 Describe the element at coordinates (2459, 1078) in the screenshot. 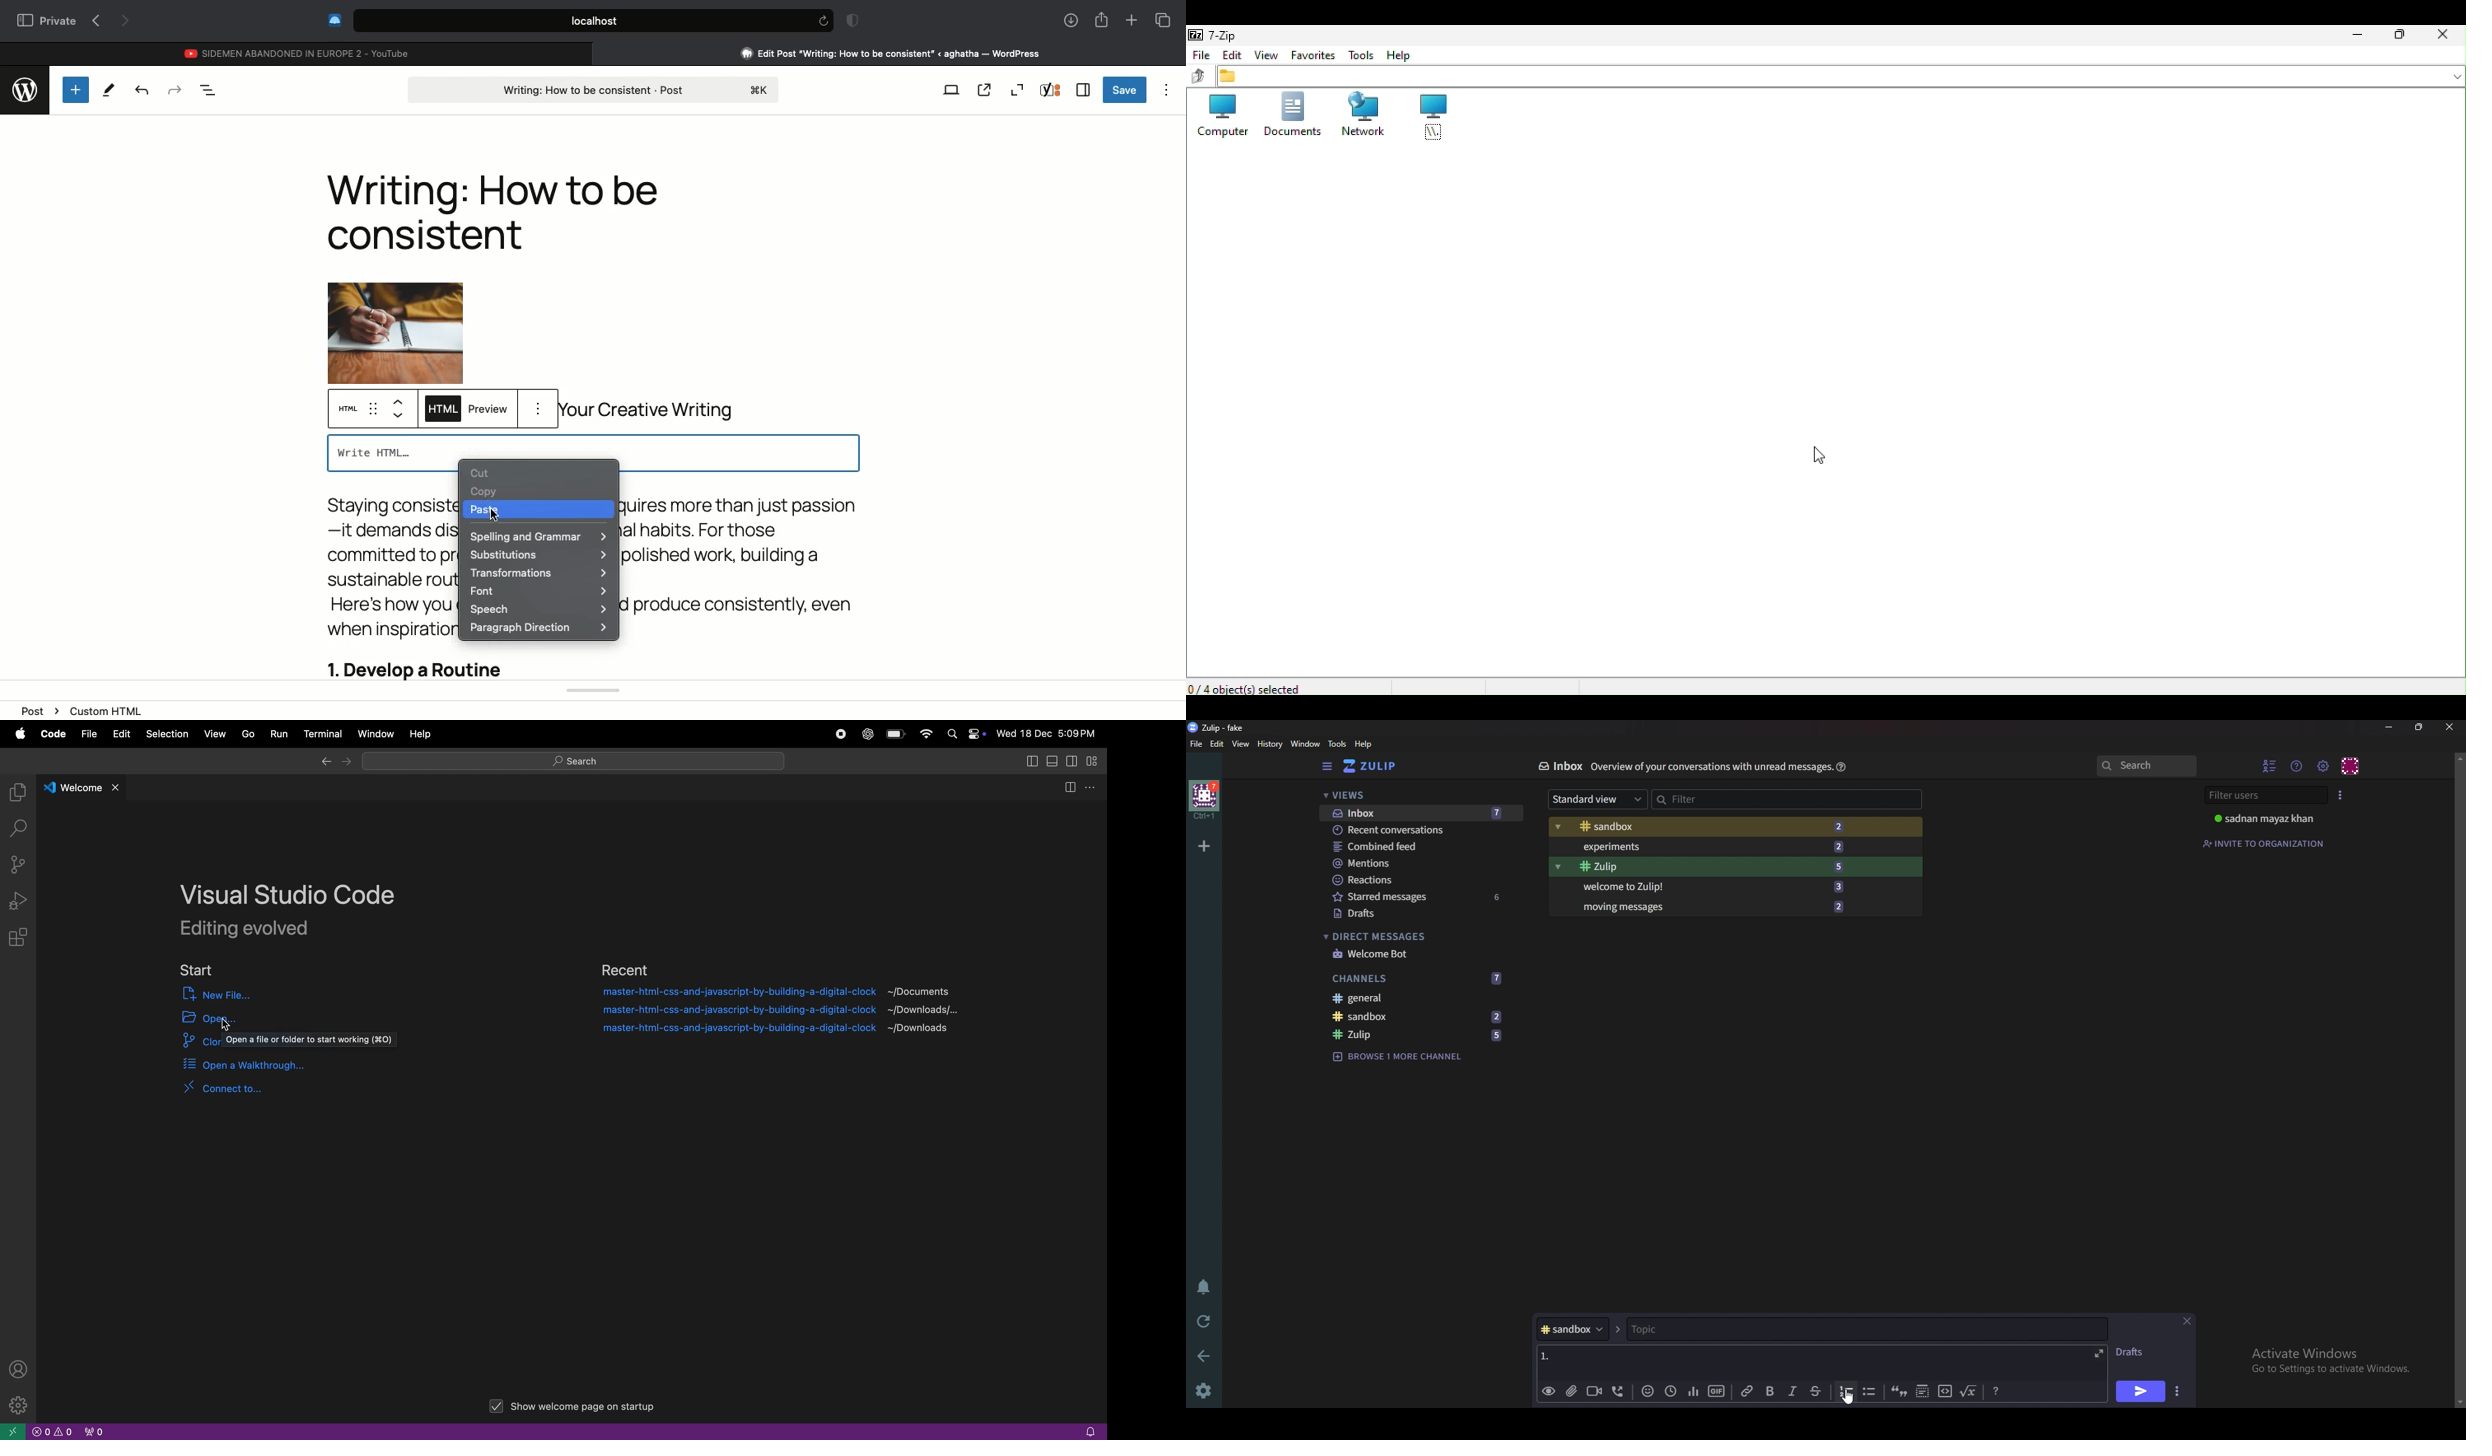

I see `scroll bar` at that location.